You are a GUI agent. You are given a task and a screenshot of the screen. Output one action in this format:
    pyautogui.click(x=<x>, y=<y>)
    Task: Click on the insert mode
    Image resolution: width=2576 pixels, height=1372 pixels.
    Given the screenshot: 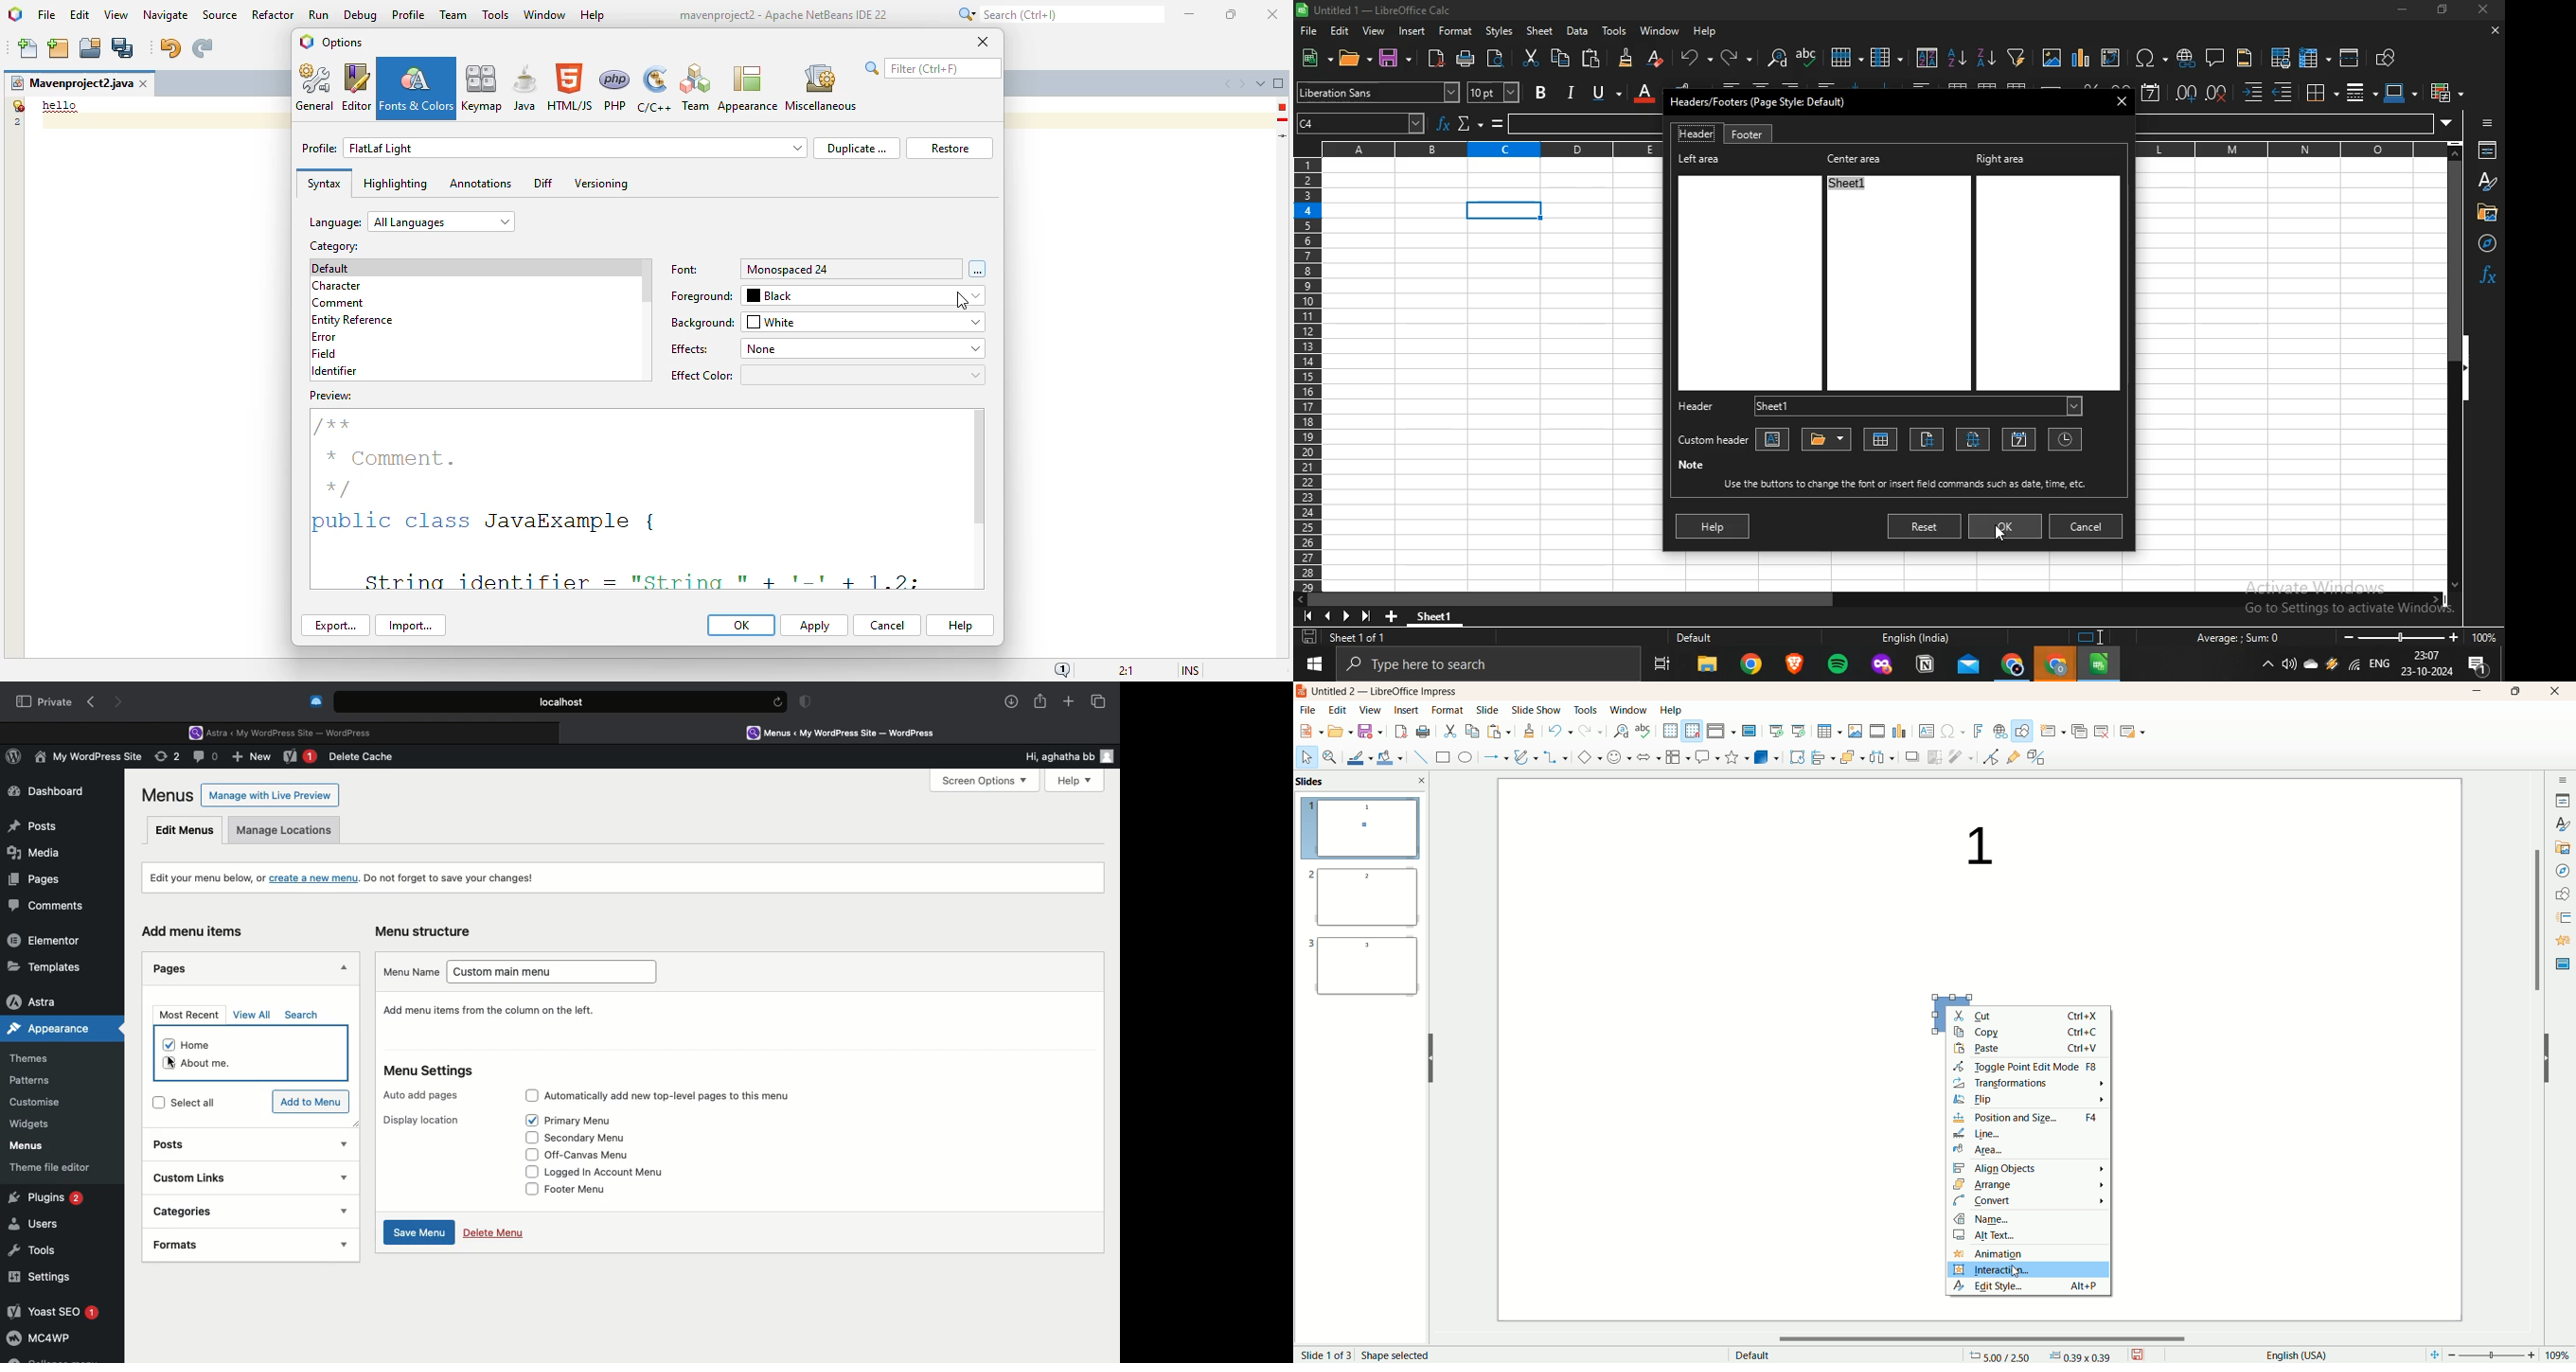 What is the action you would take?
    pyautogui.click(x=1190, y=669)
    